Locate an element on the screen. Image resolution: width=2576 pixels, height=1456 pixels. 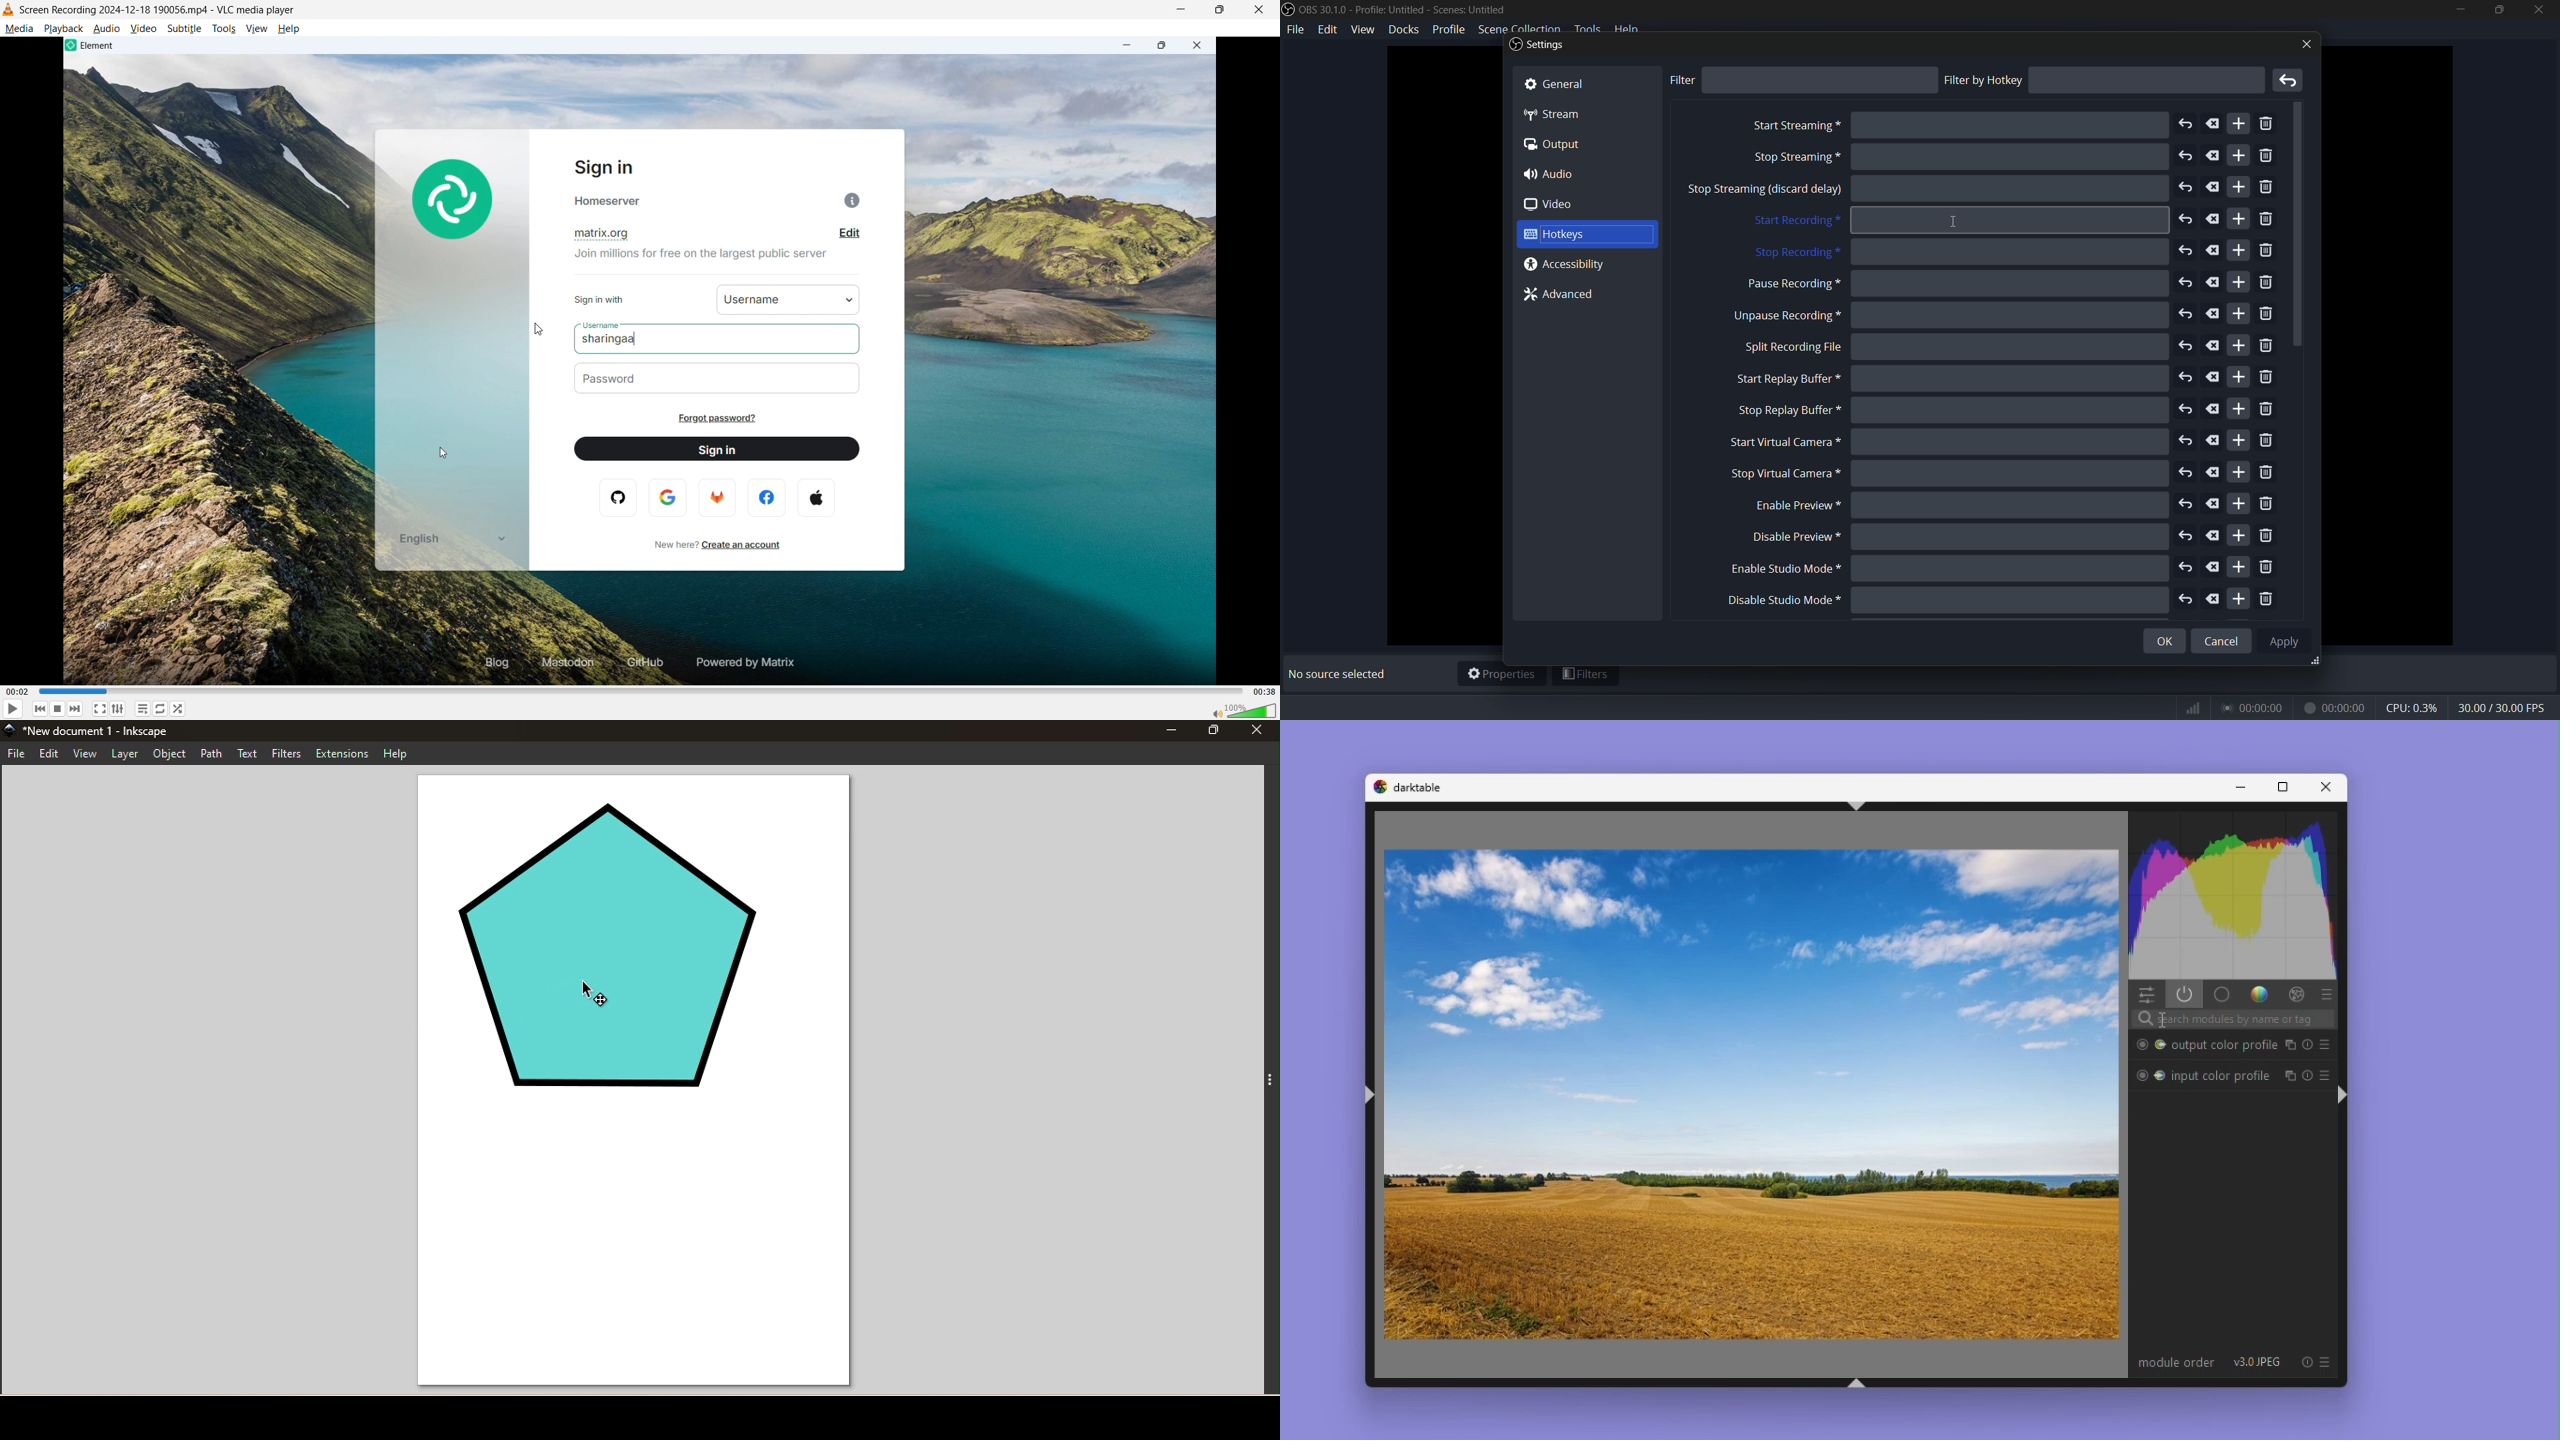
delete is located at coordinates (2213, 472).